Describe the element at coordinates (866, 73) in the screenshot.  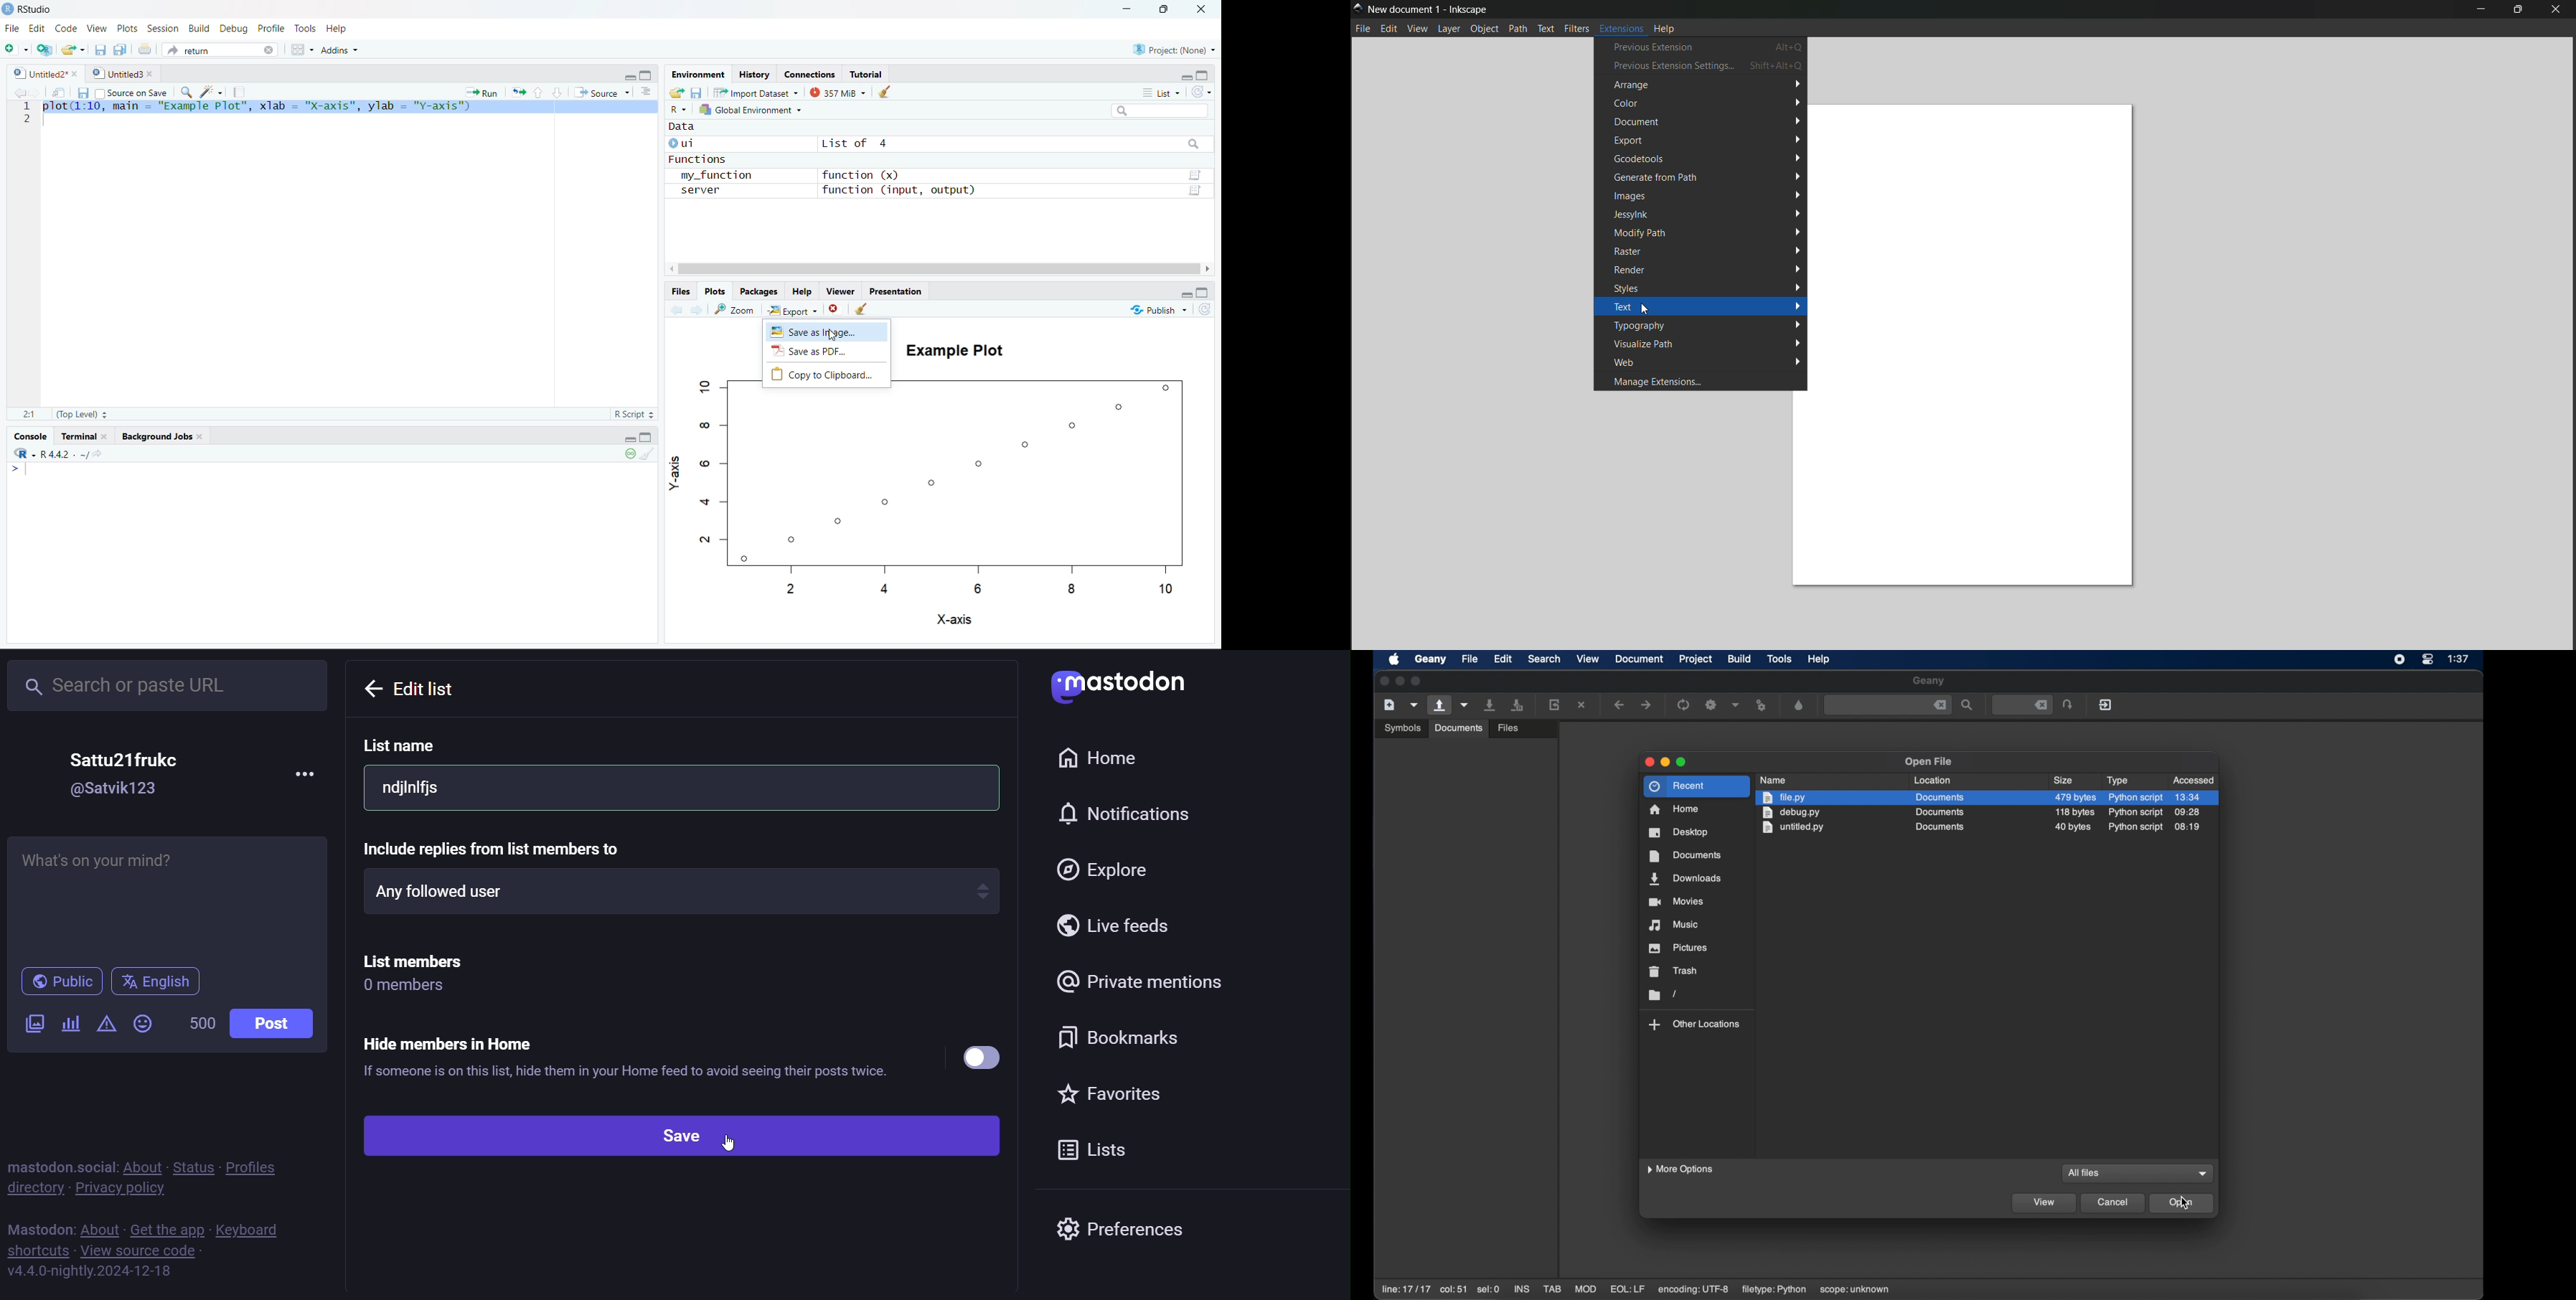
I see `Tutorial` at that location.